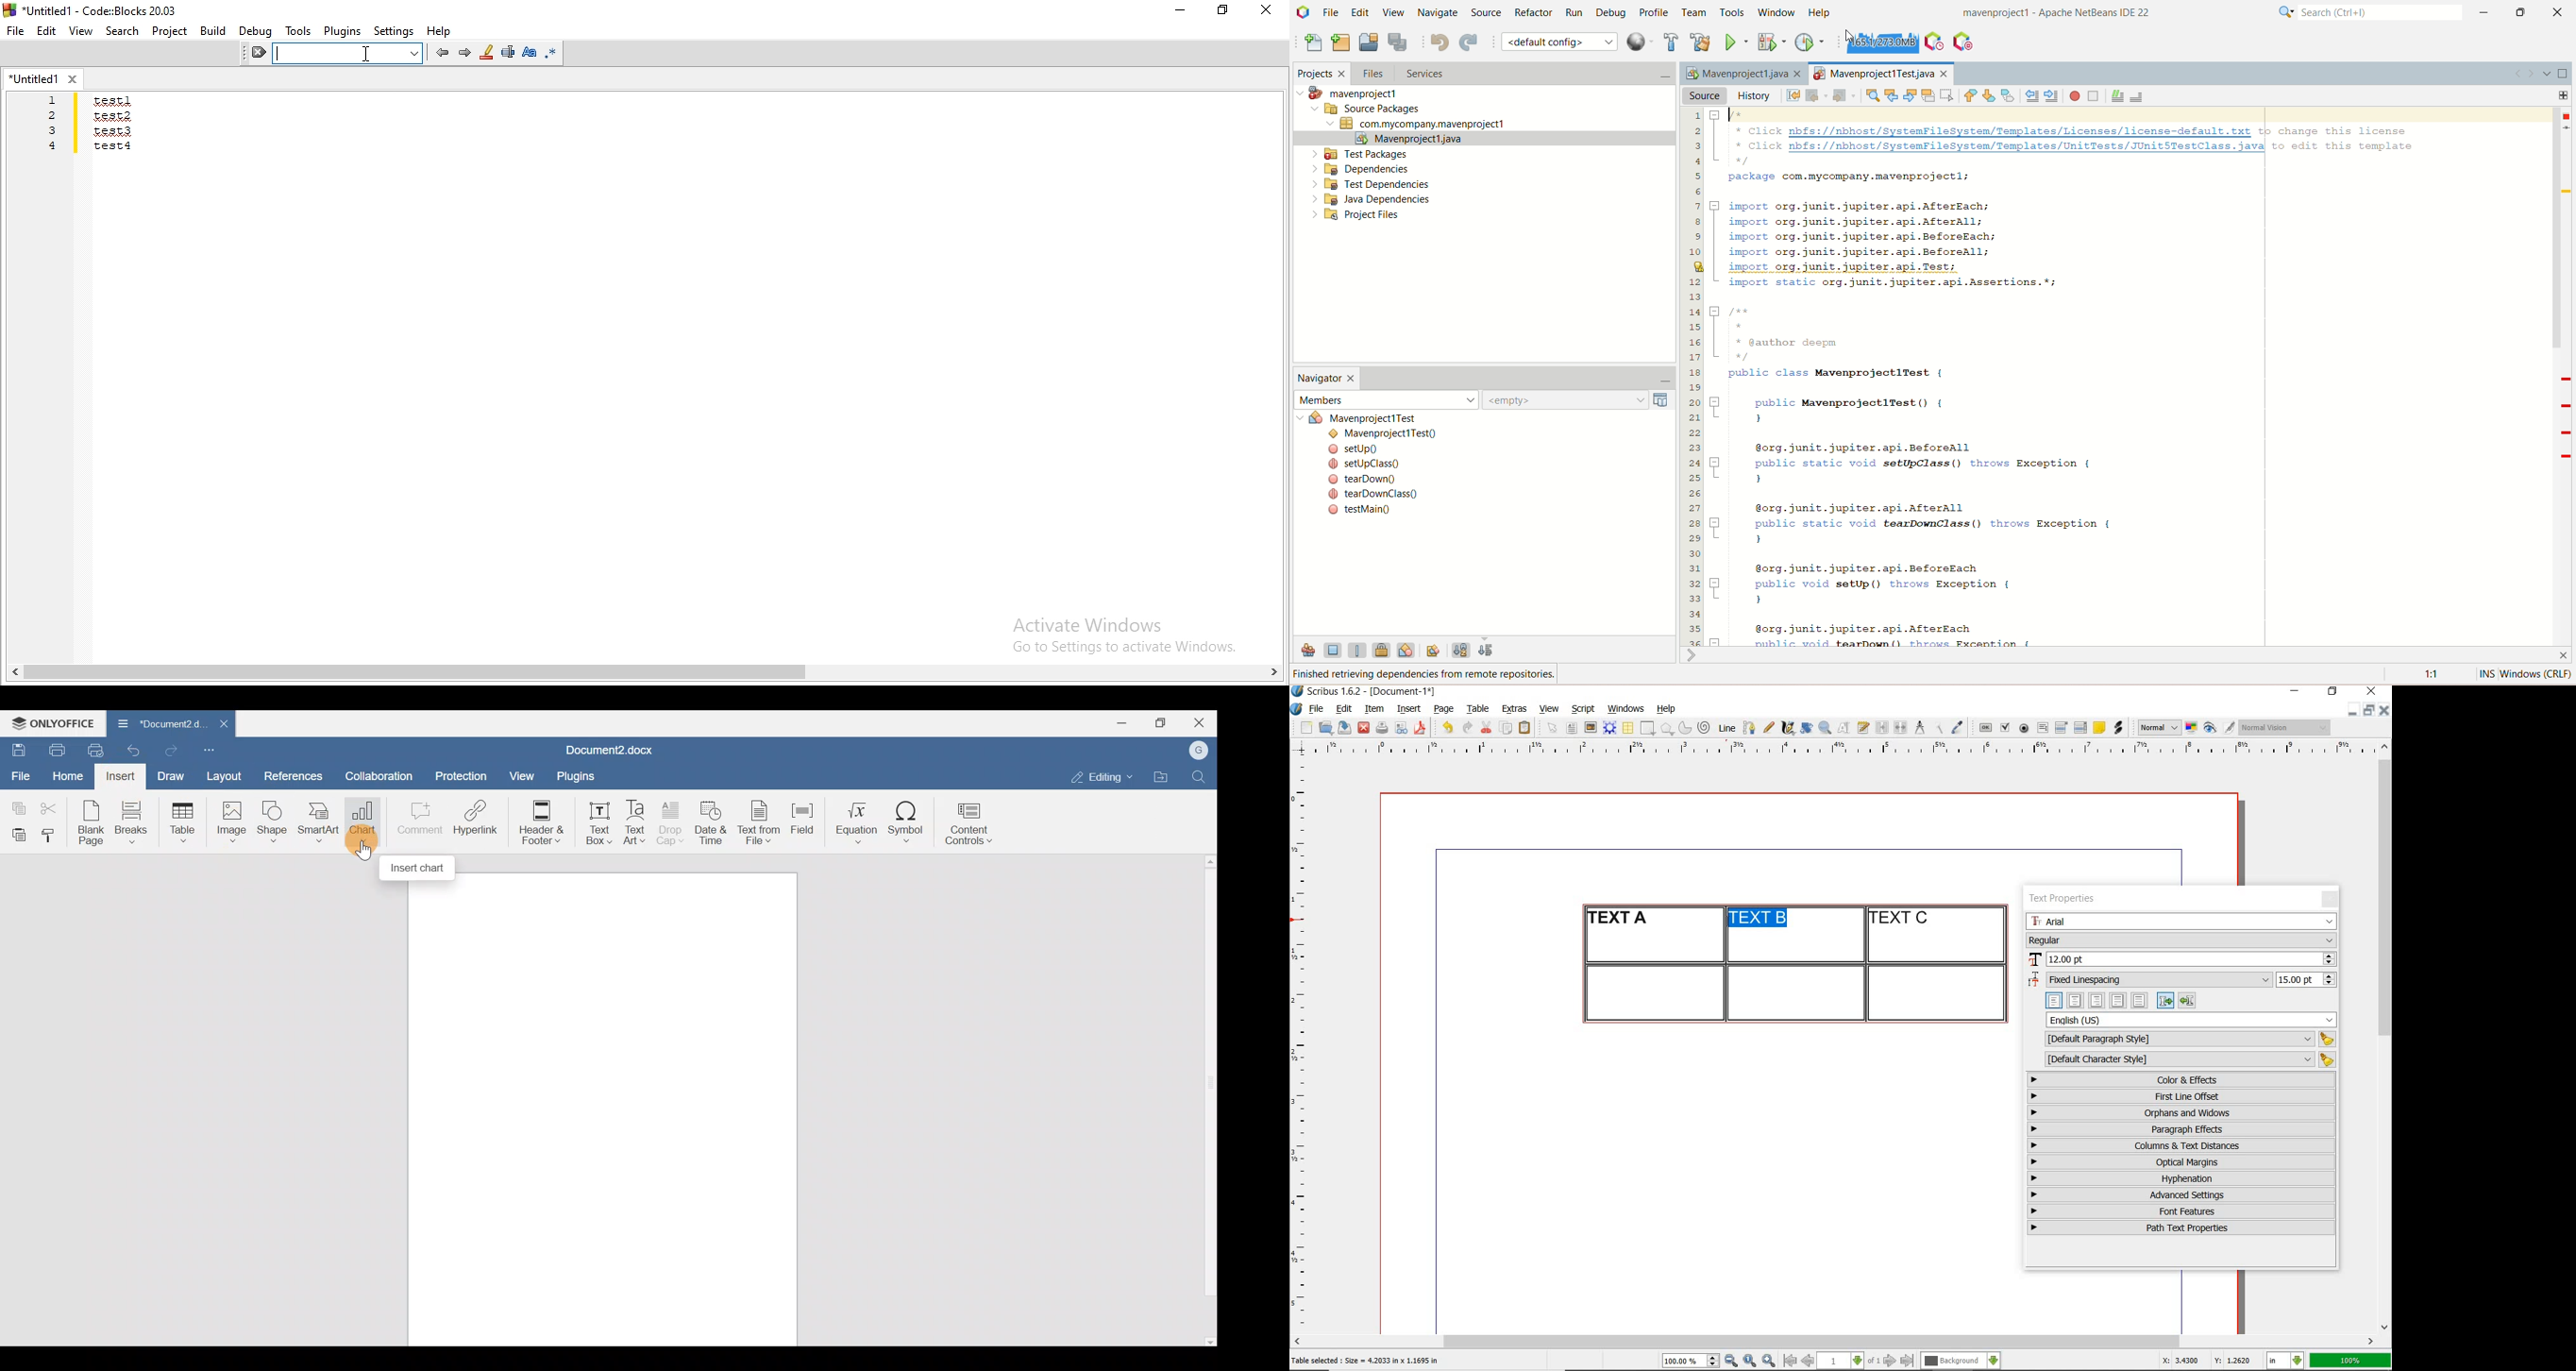 This screenshot has height=1372, width=2576. Describe the element at coordinates (2364, 13) in the screenshot. I see `search(ctrl+e)` at that location.